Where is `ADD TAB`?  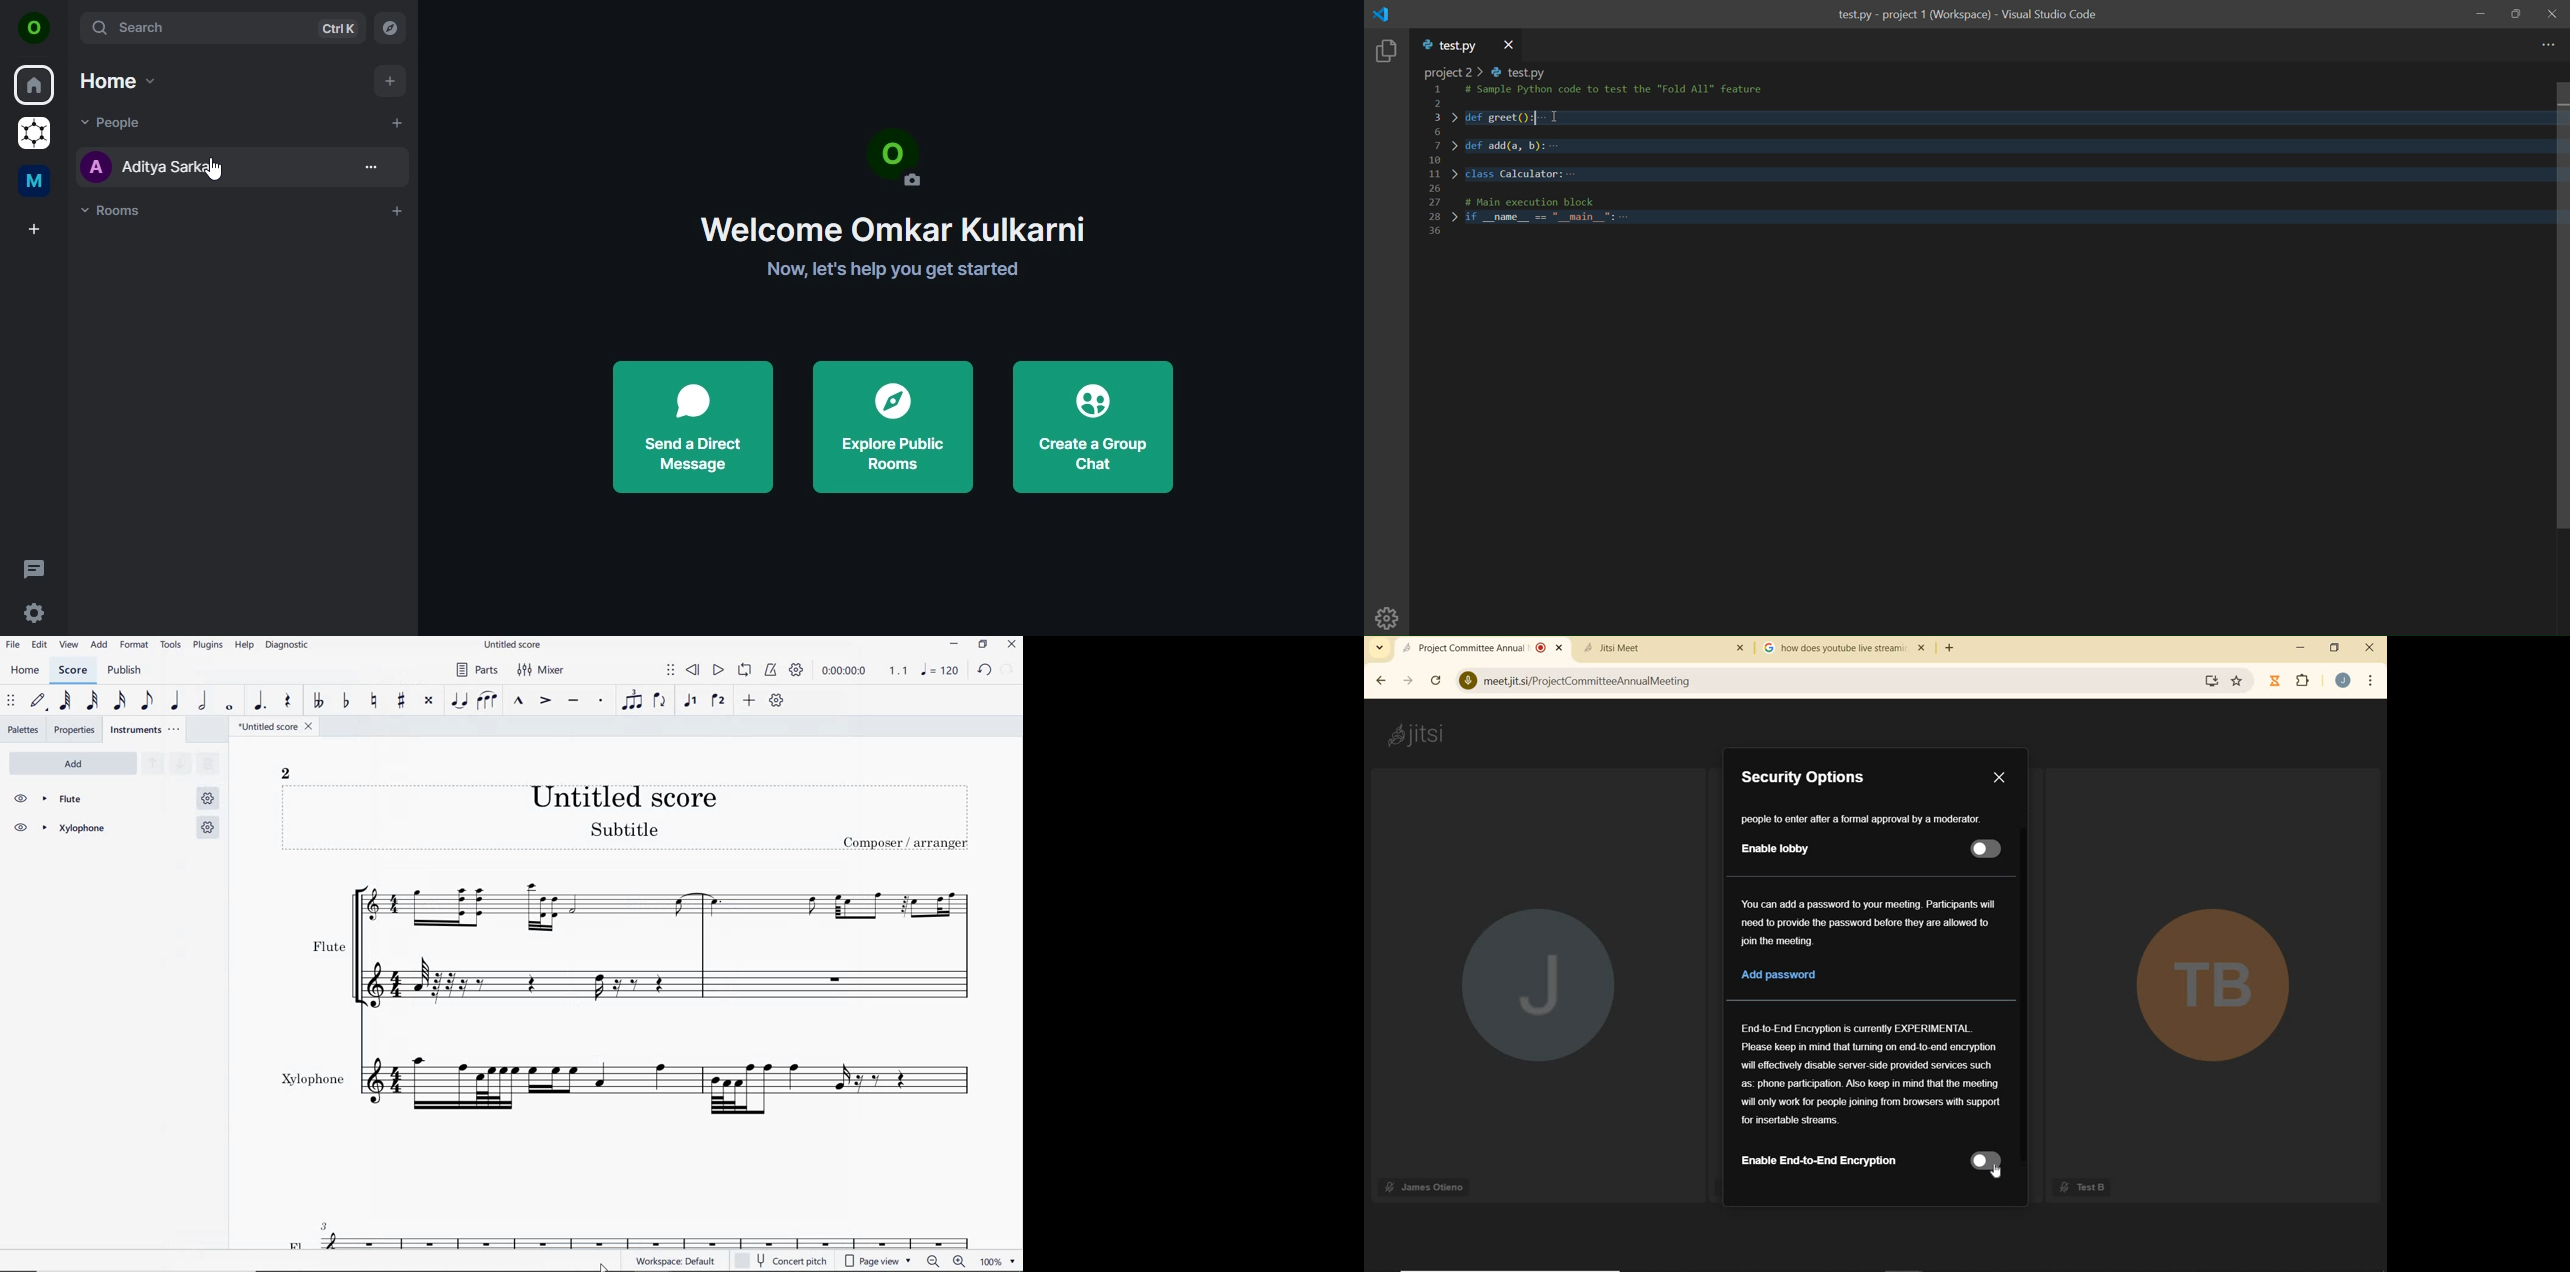
ADD TAB is located at coordinates (1948, 649).